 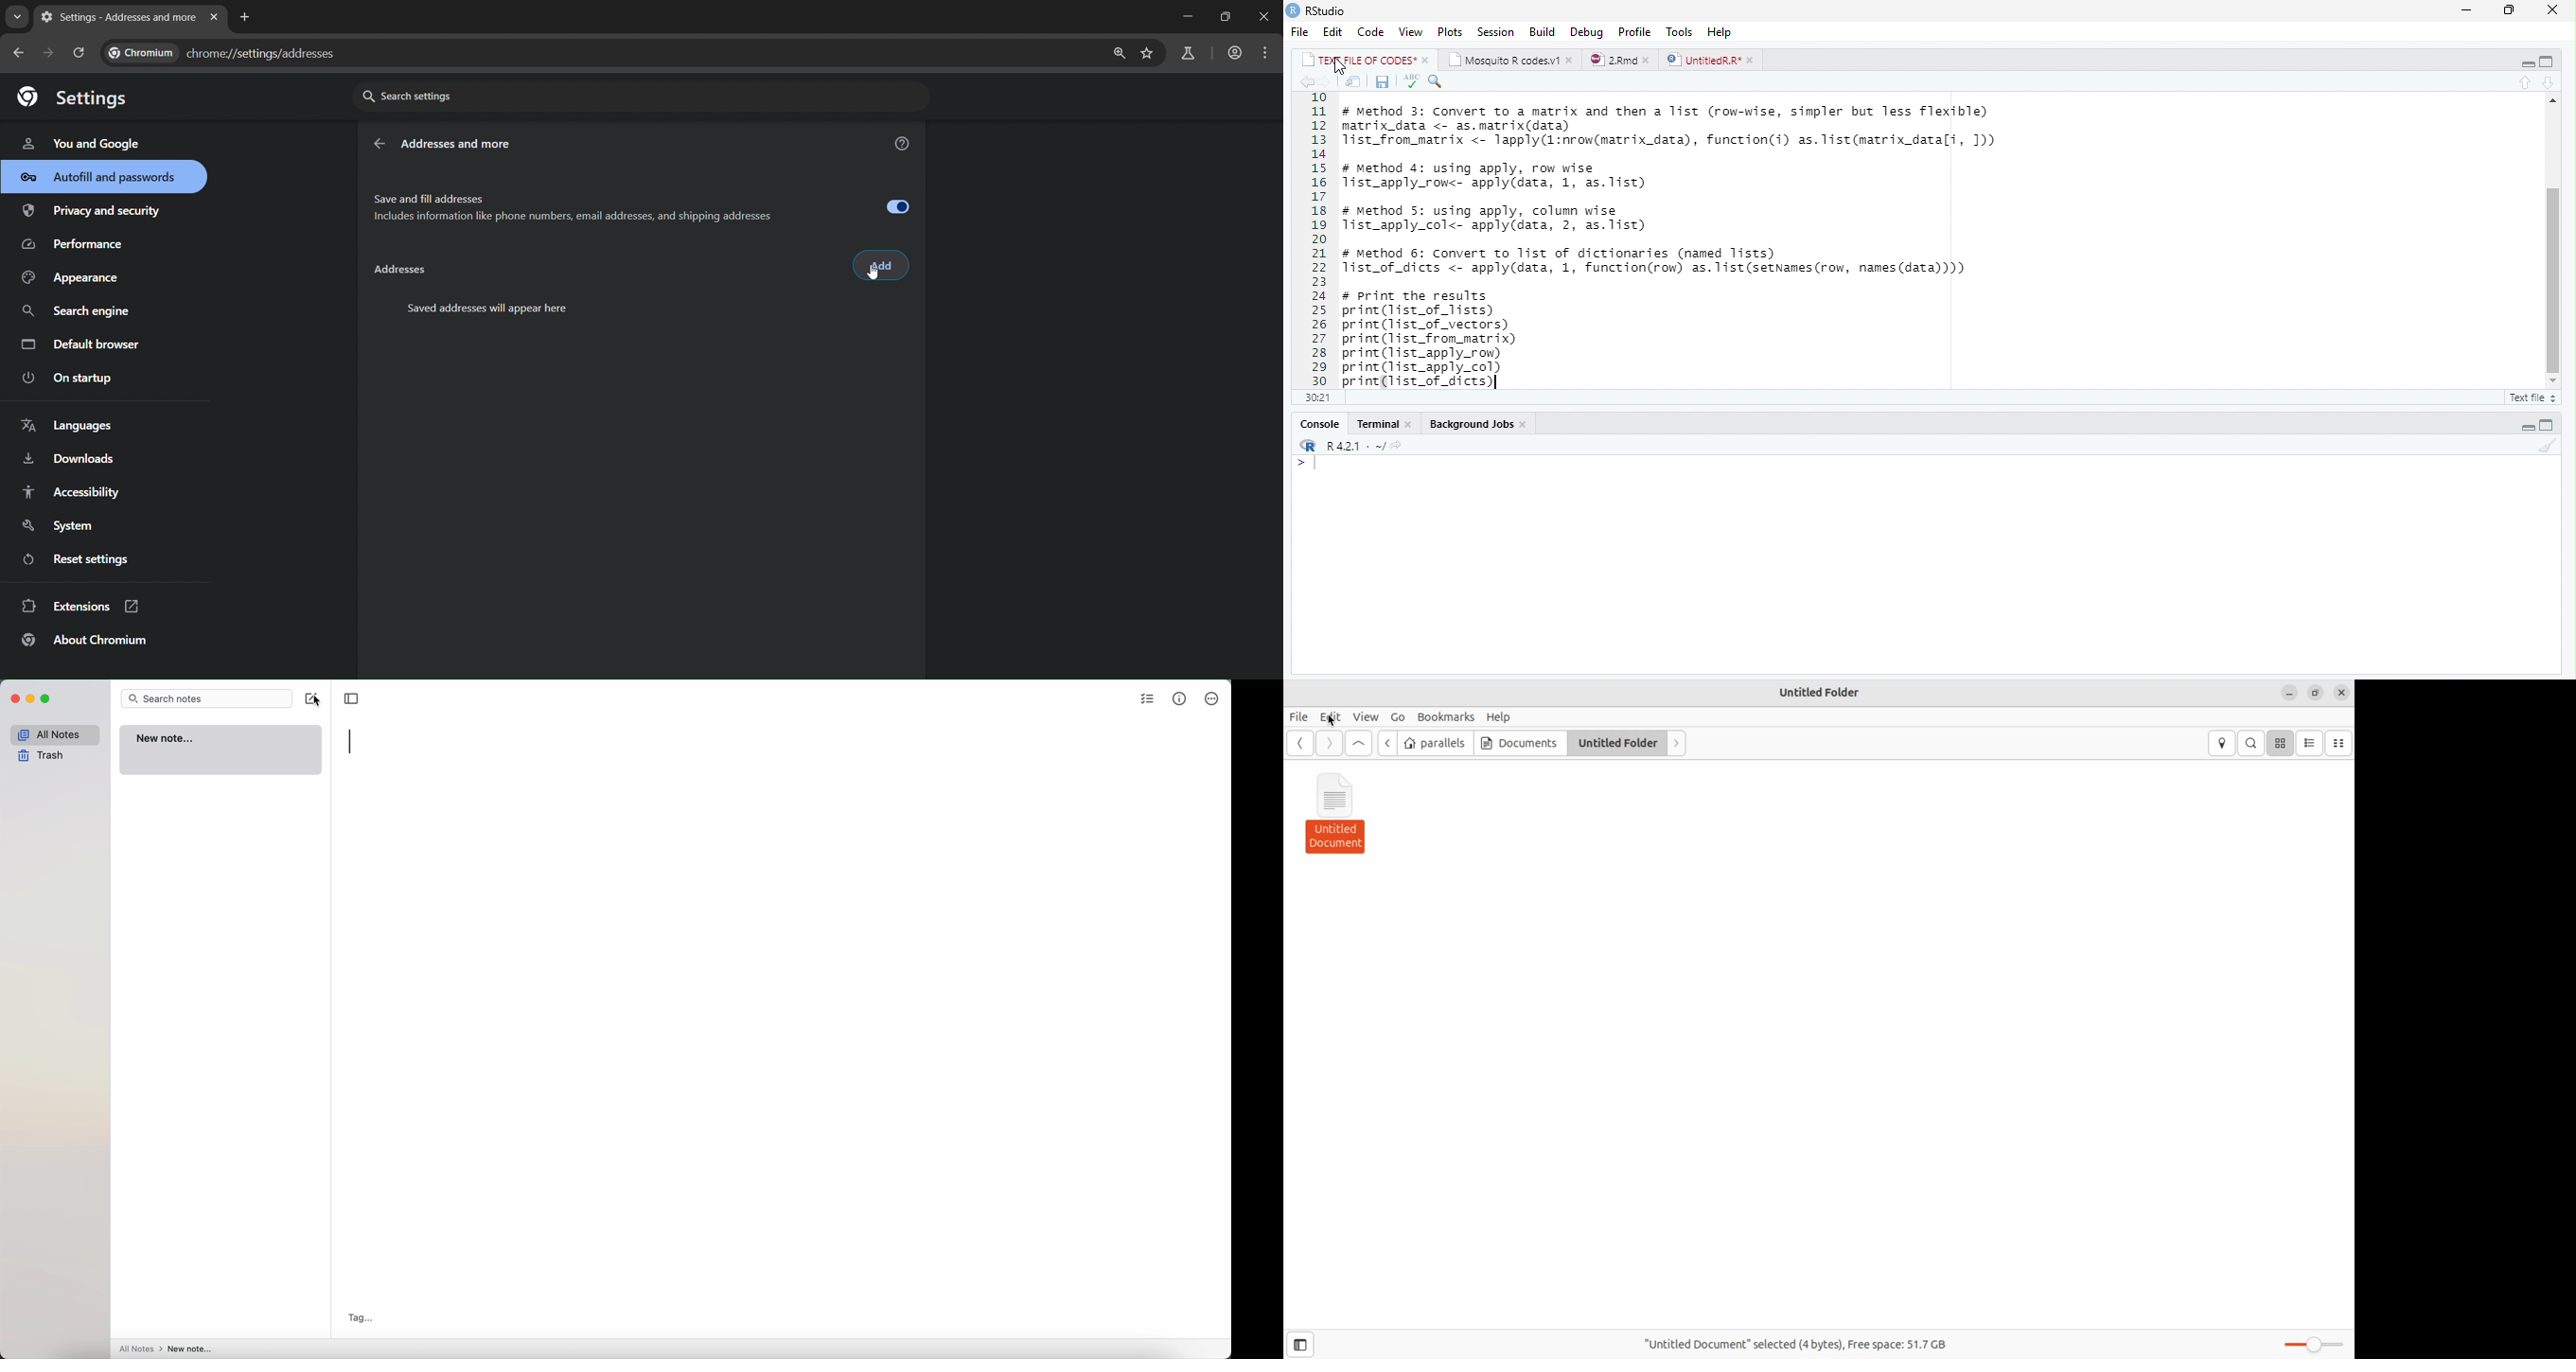 I want to click on Go to next location, so click(x=1325, y=82).